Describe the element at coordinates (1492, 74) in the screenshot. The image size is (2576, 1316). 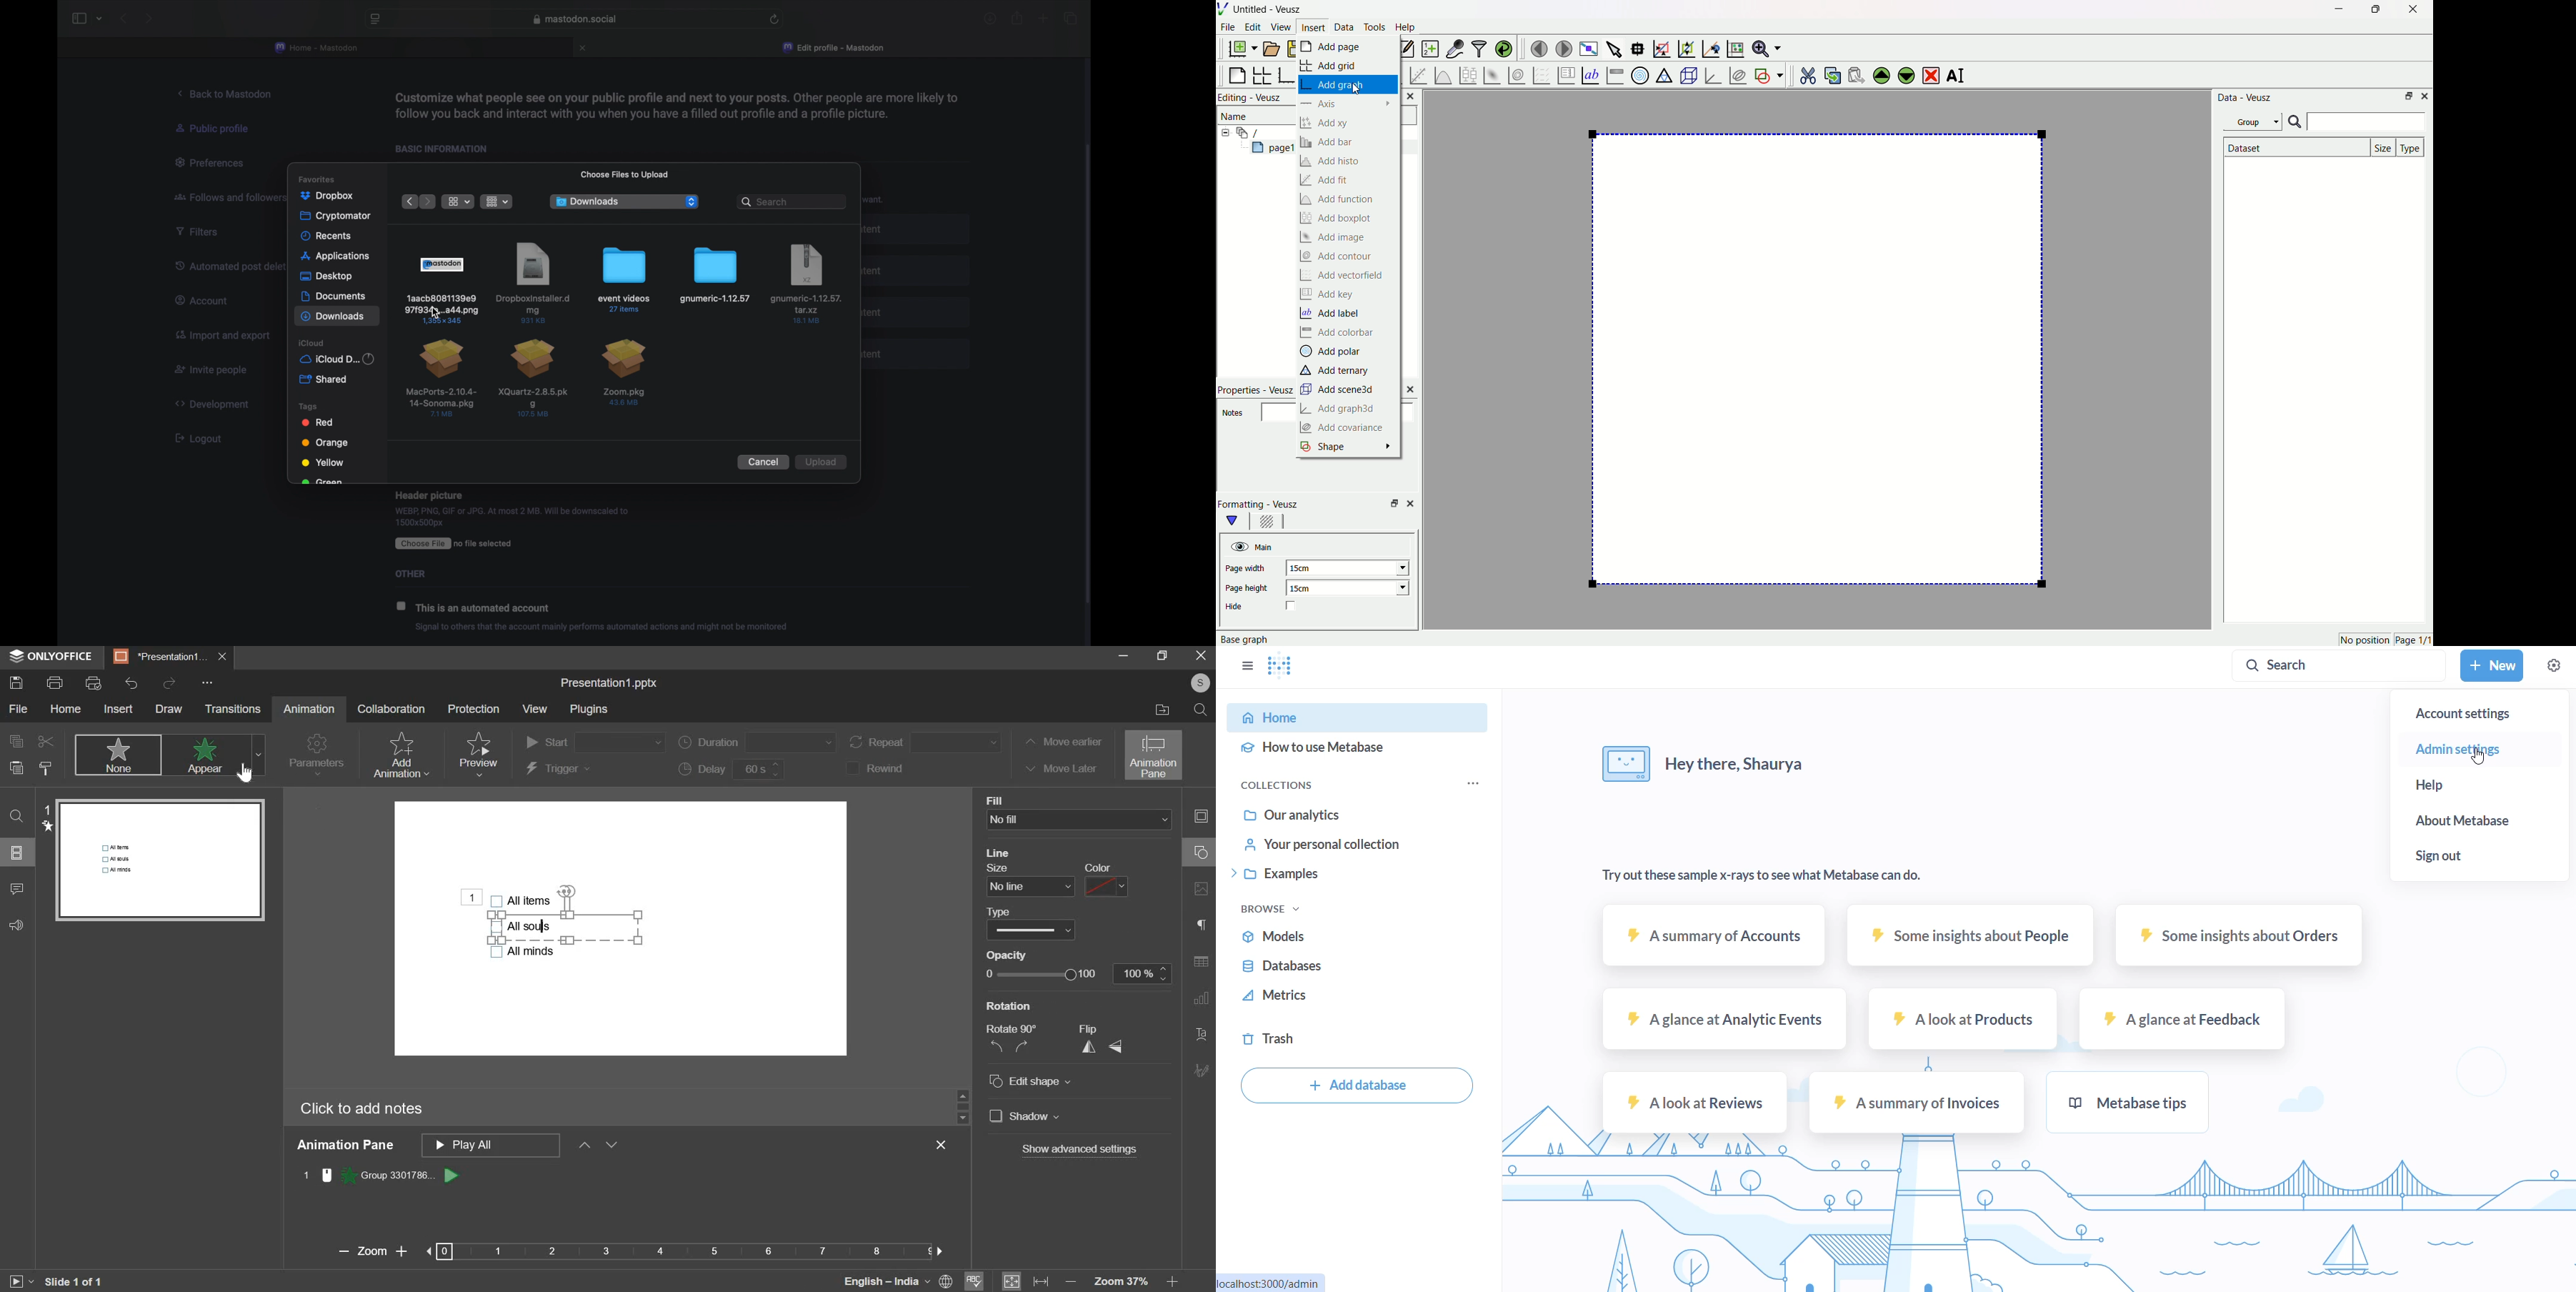
I see `plot 2 d datasets as image` at that location.